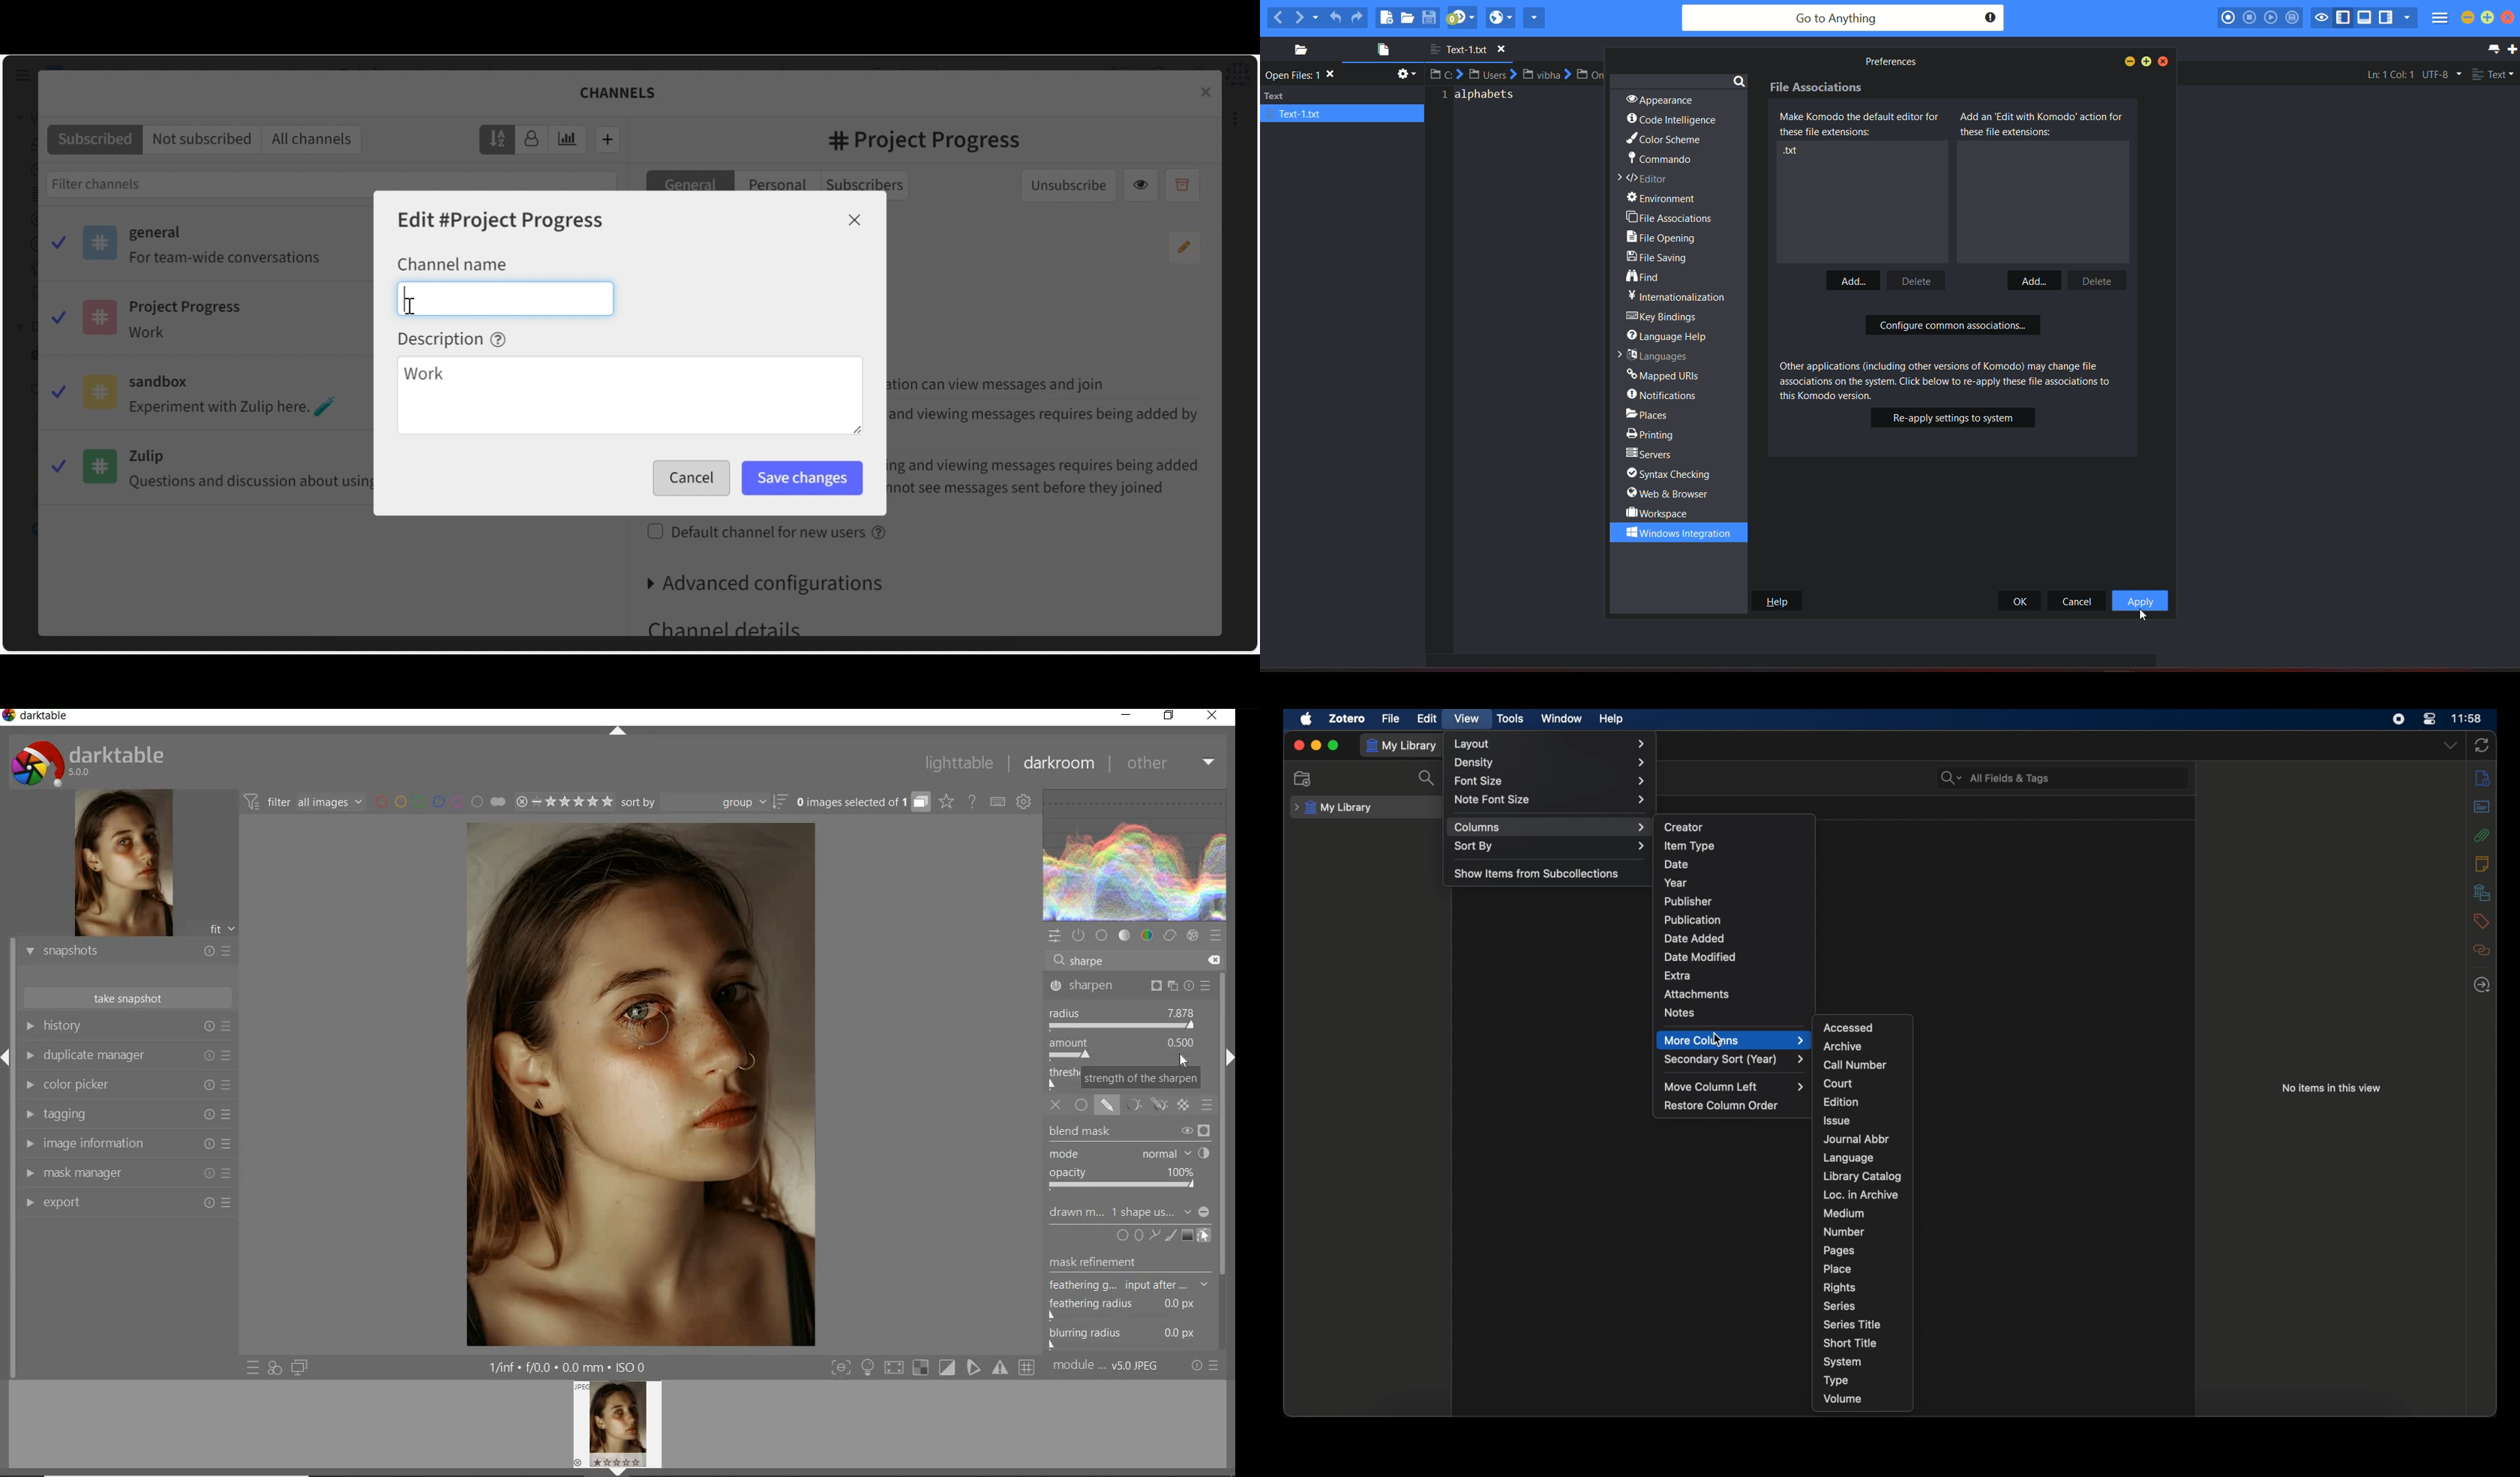 The image size is (2520, 1484). What do you see at coordinates (2143, 615) in the screenshot?
I see `Cursor` at bounding box center [2143, 615].